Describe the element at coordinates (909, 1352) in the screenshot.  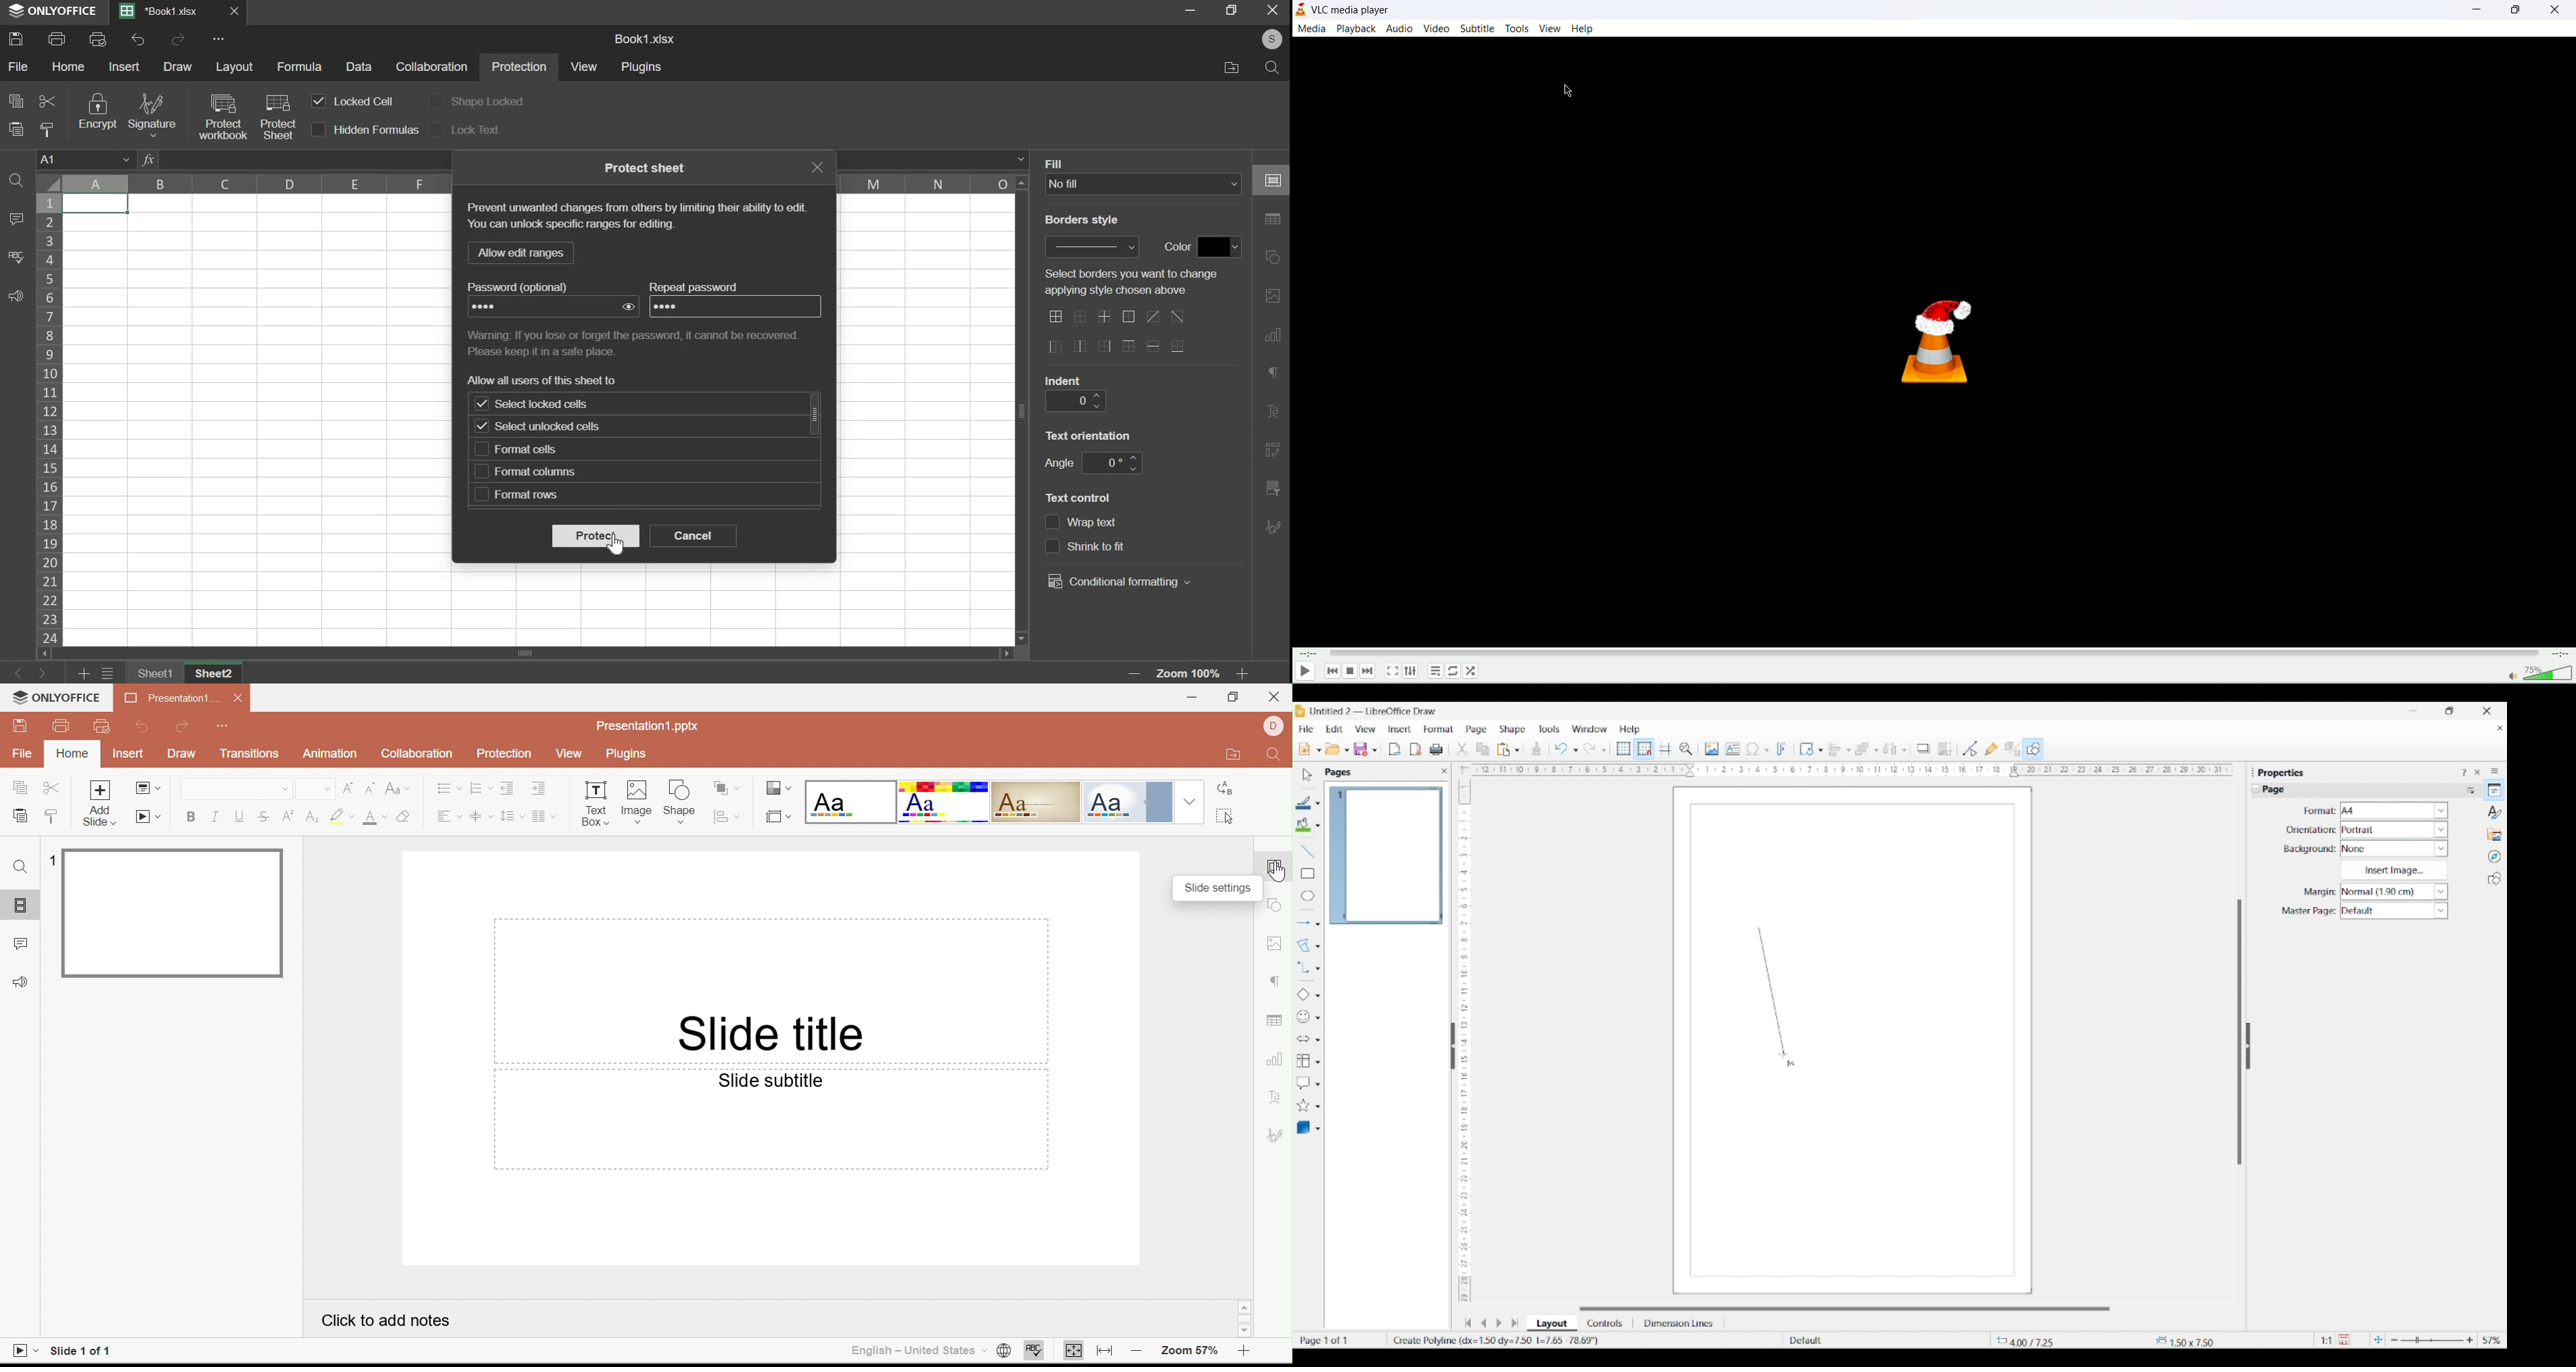
I see `English - United States` at that location.